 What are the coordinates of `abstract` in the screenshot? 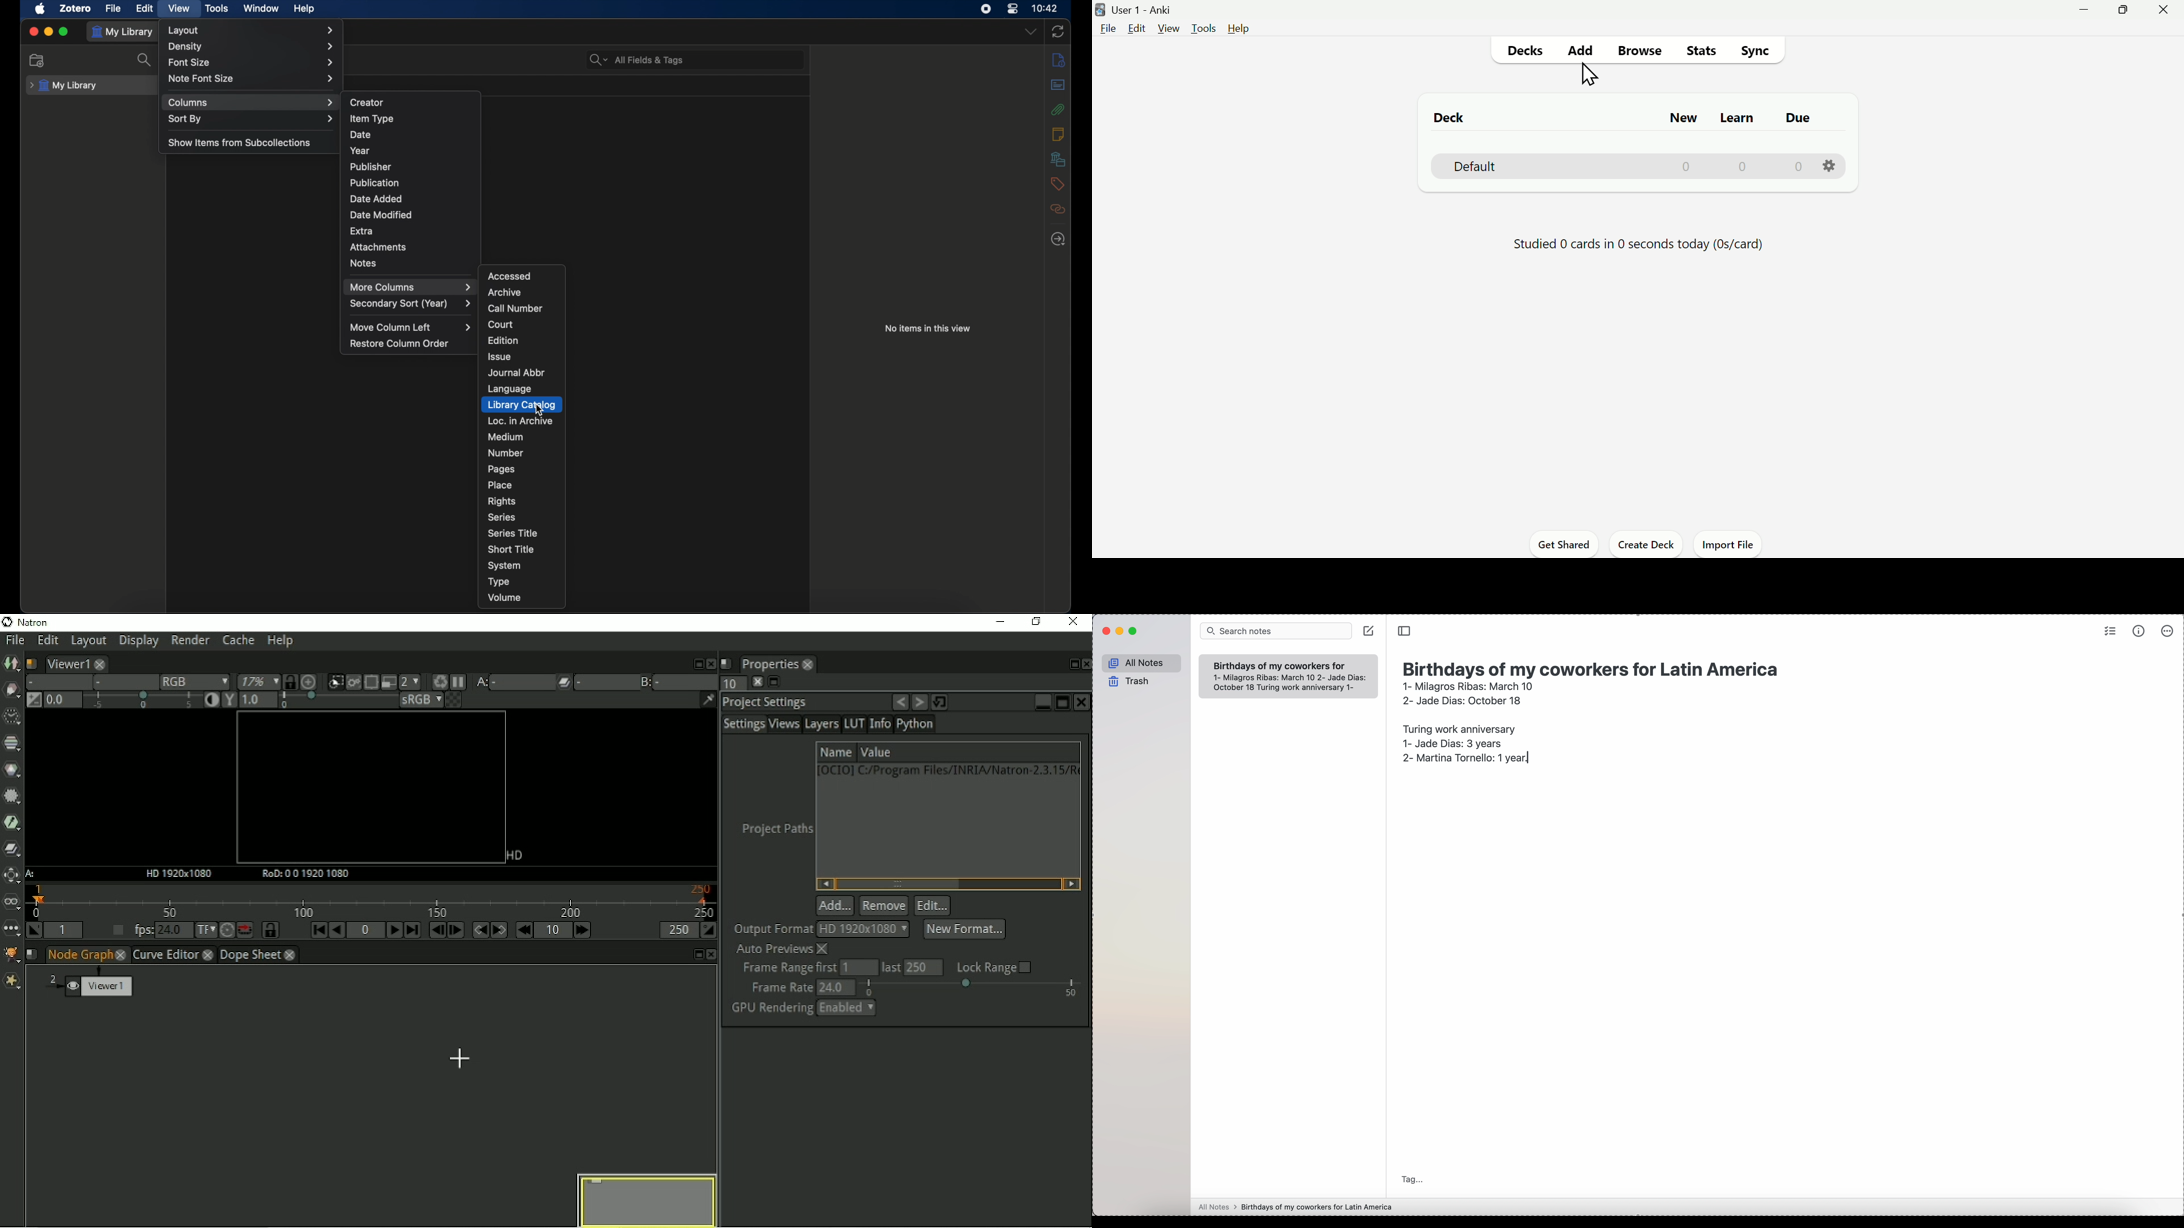 It's located at (1059, 85).